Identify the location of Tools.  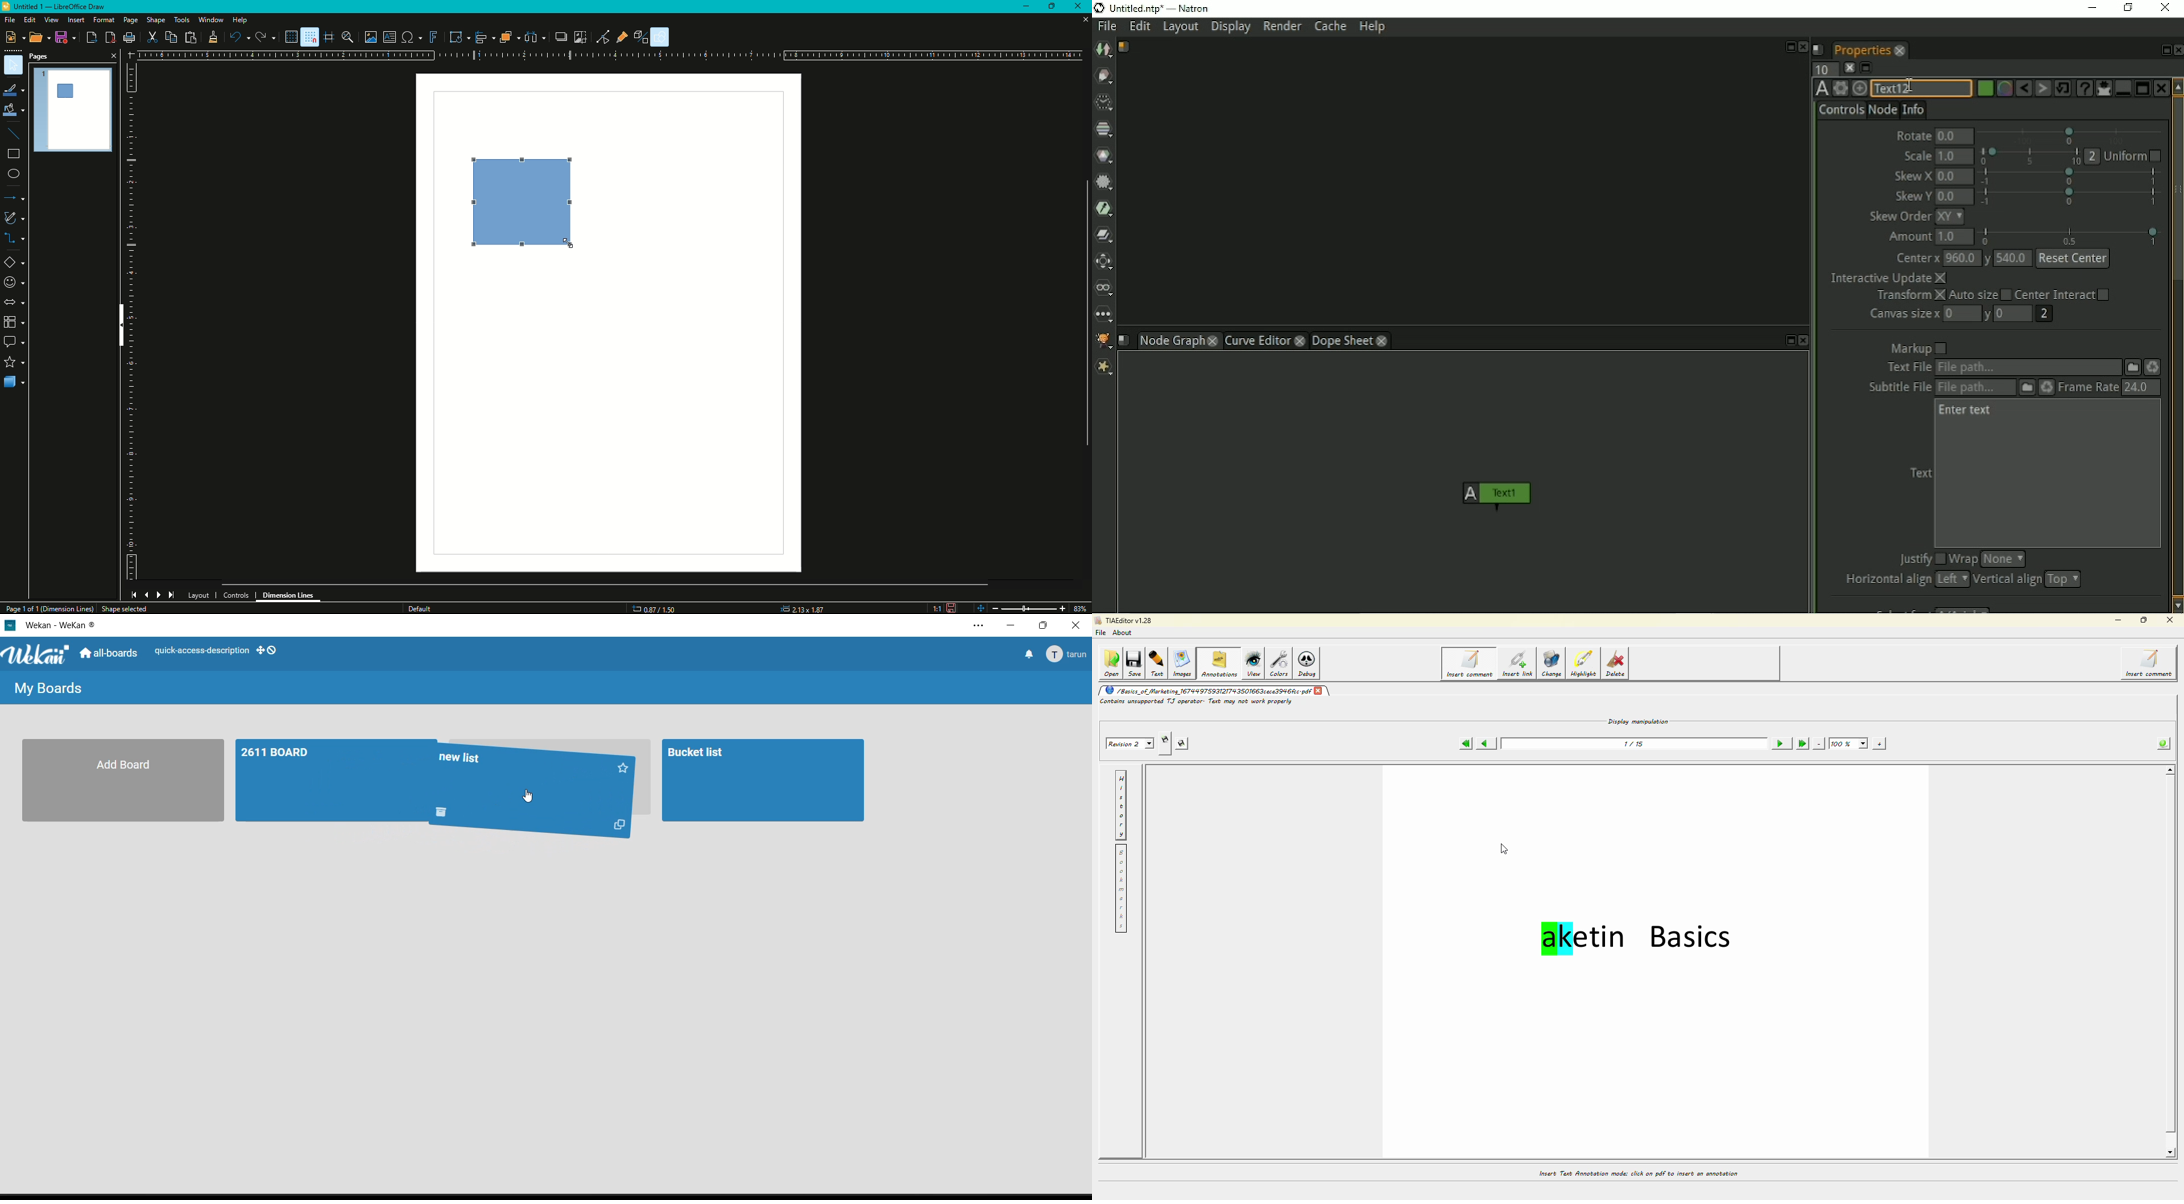
(181, 19).